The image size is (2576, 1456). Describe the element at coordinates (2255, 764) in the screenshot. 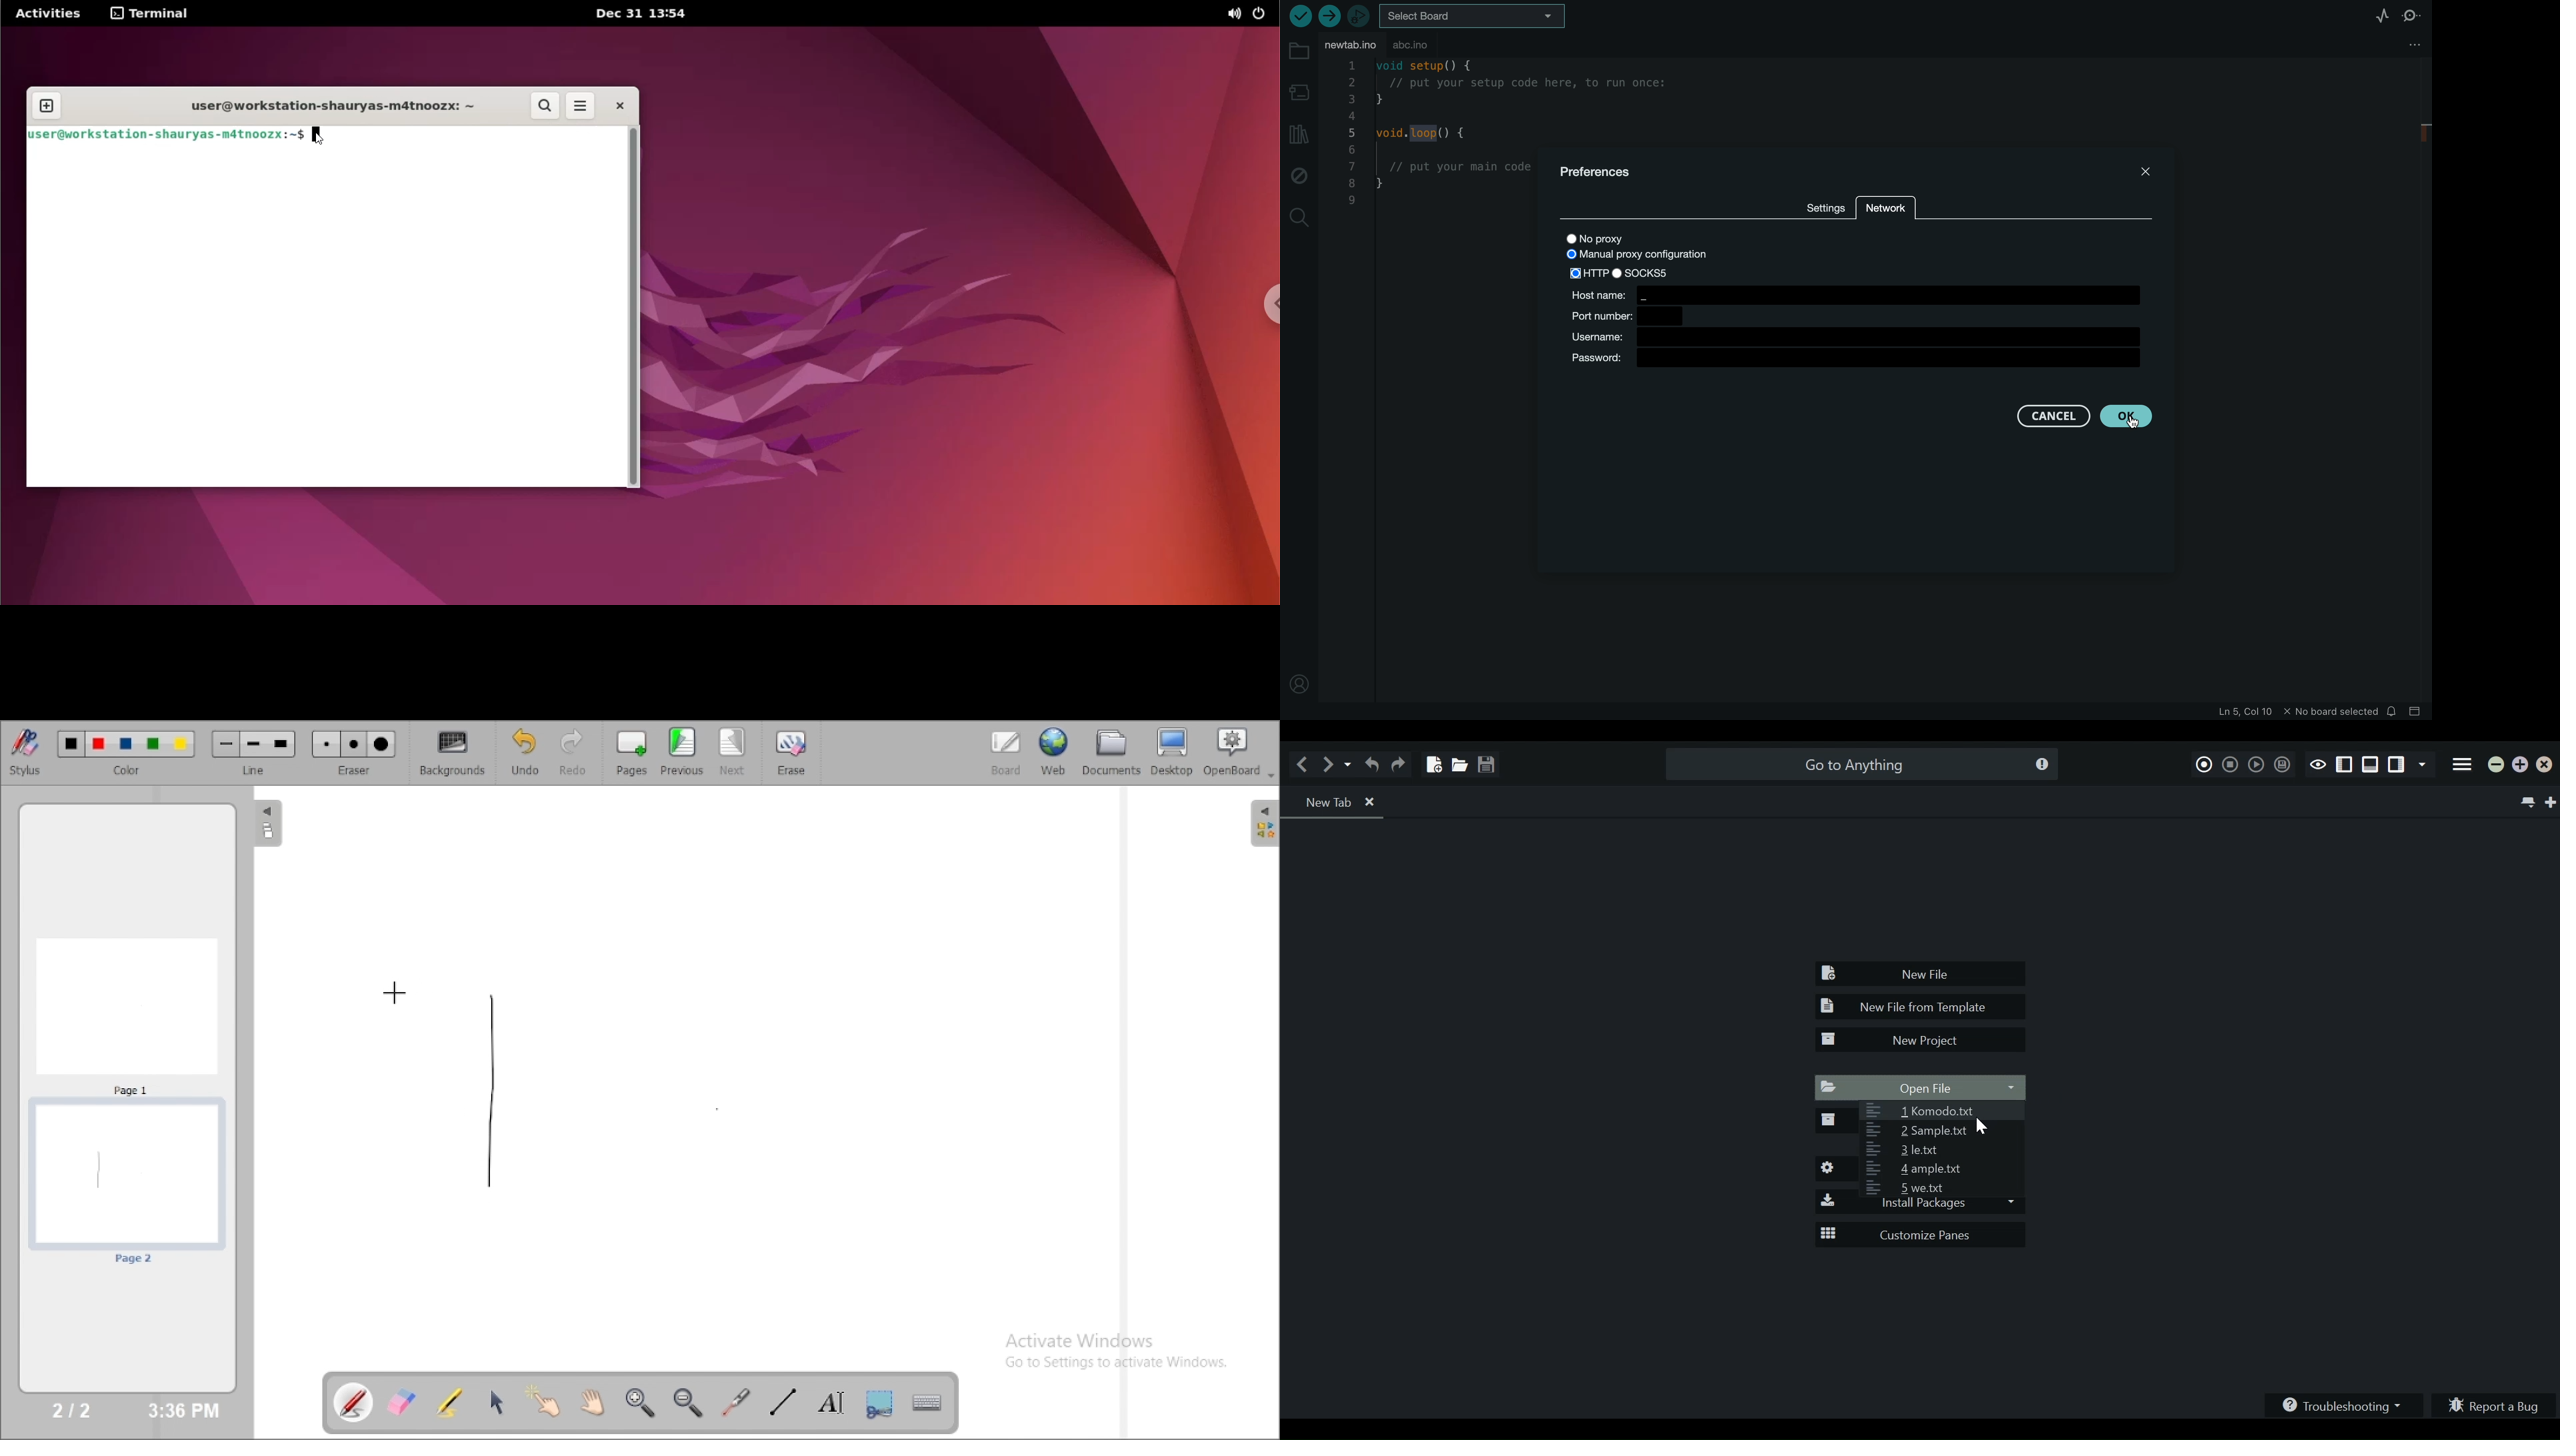

I see `Play Last Macro` at that location.